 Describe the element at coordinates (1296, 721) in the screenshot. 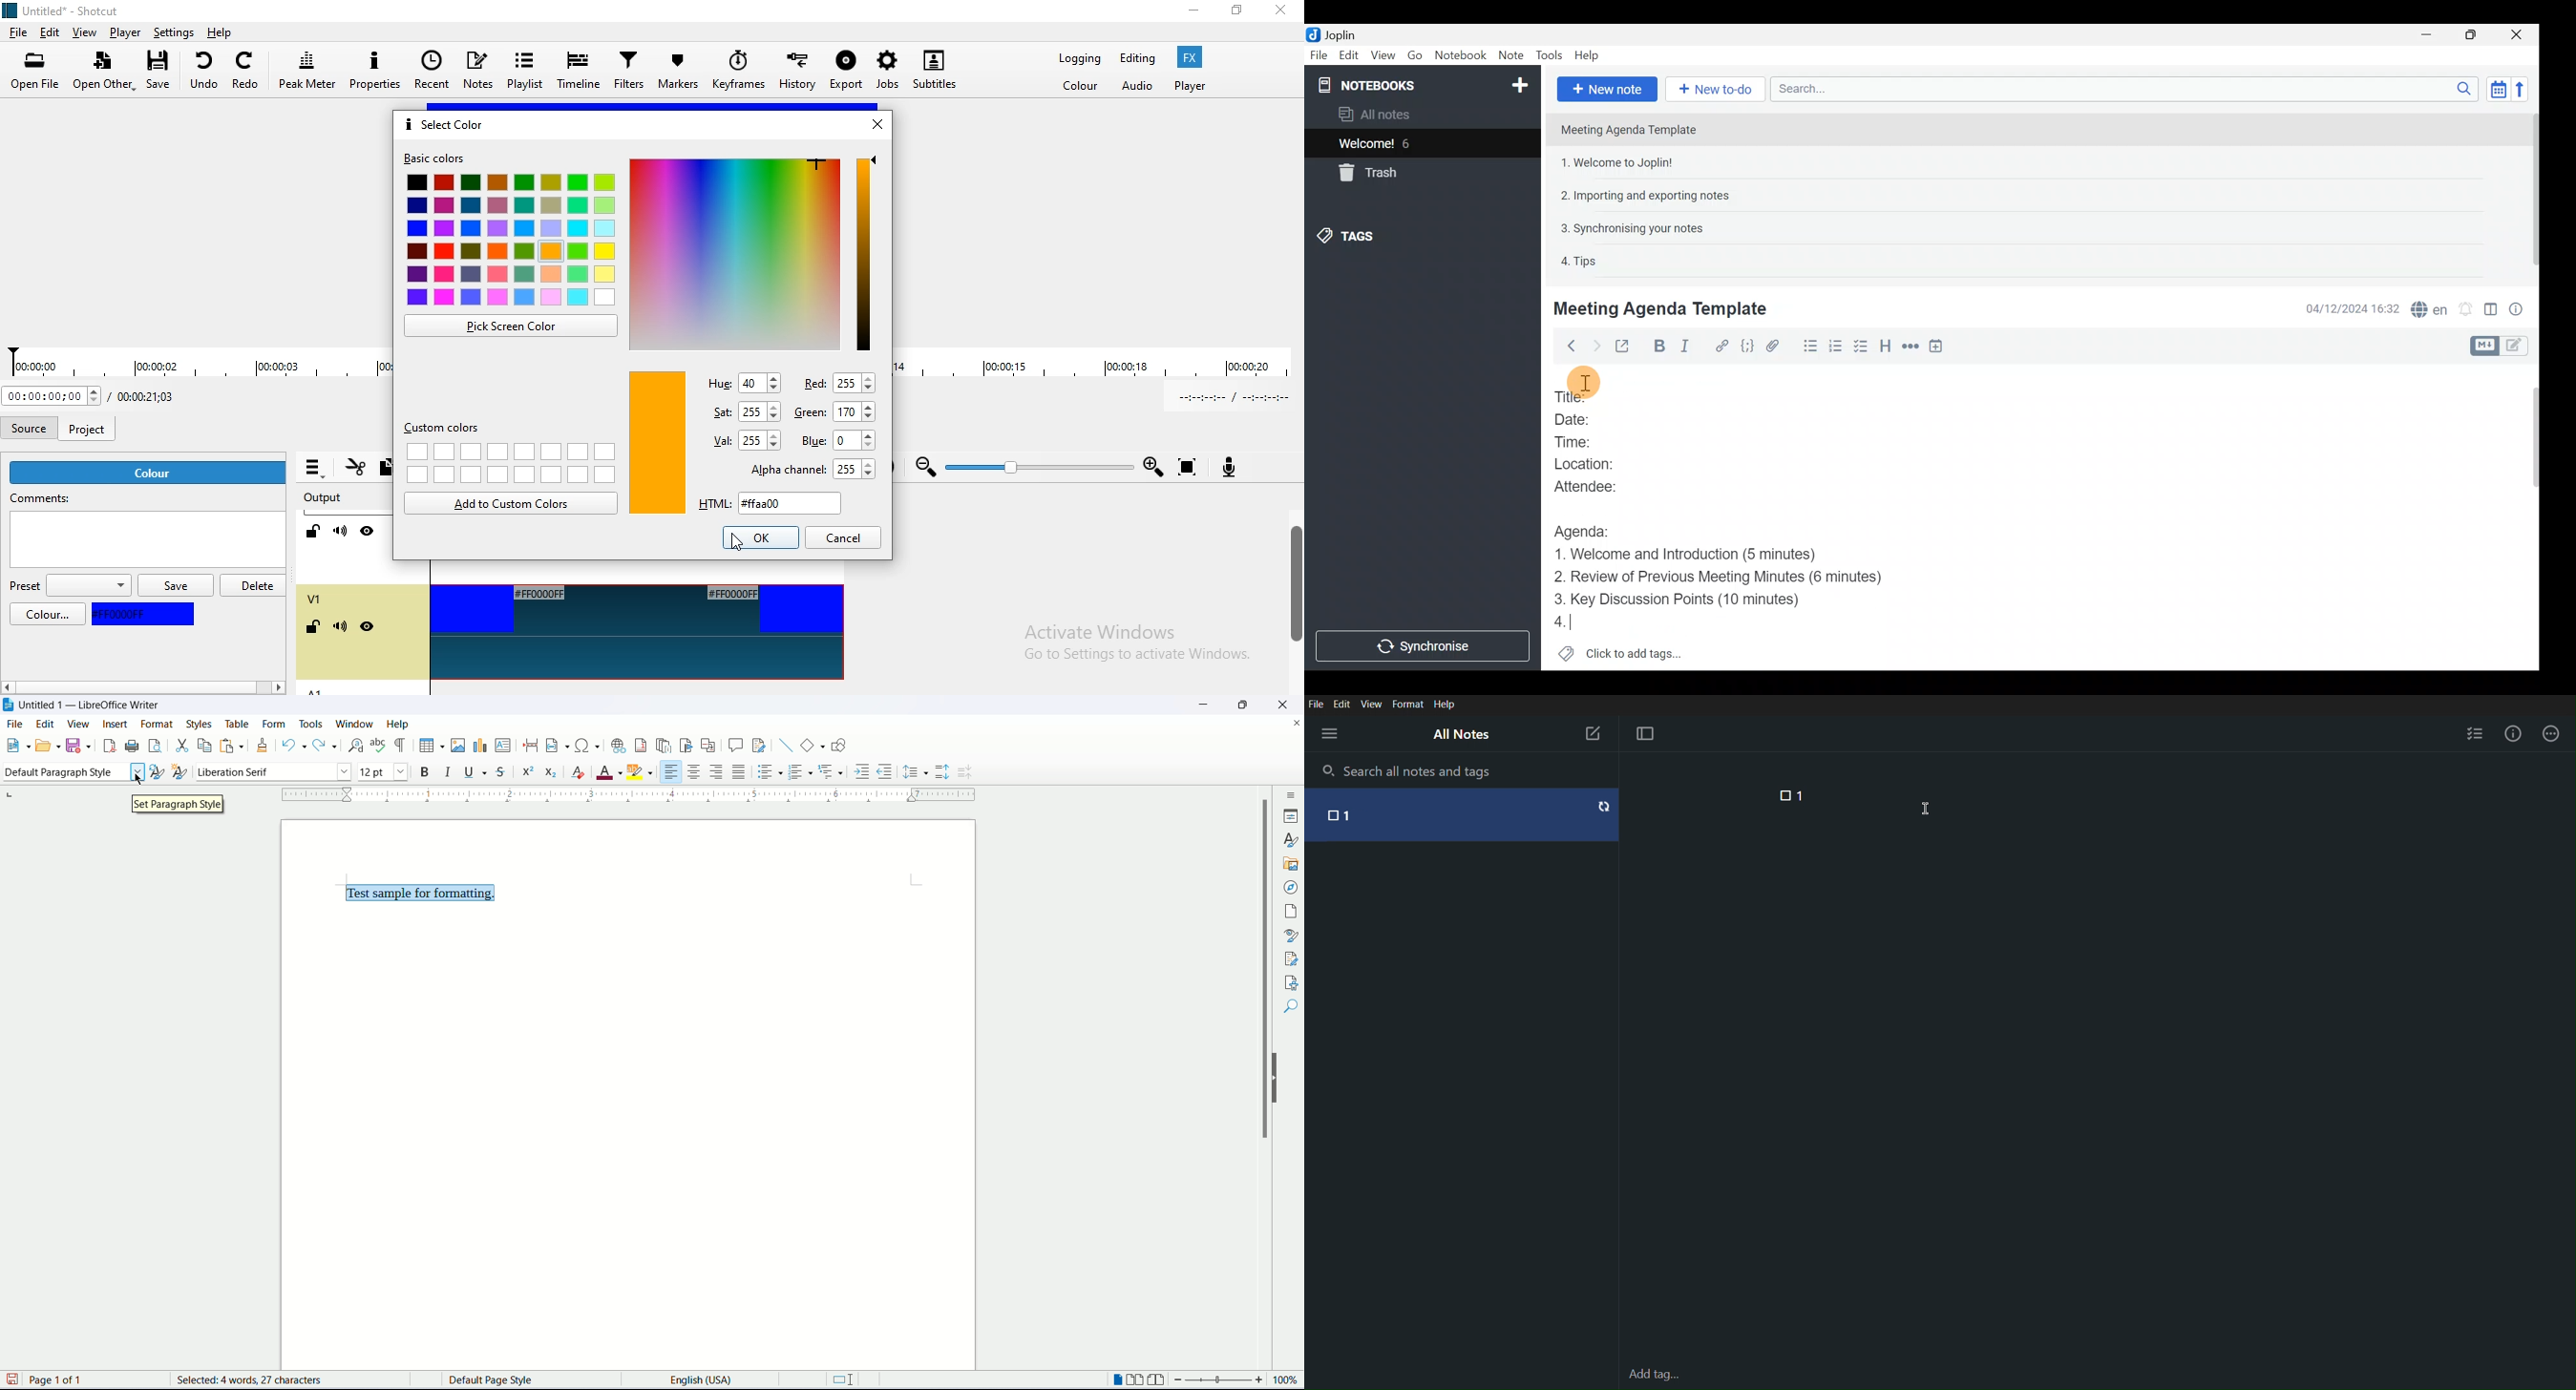

I see `close` at that location.